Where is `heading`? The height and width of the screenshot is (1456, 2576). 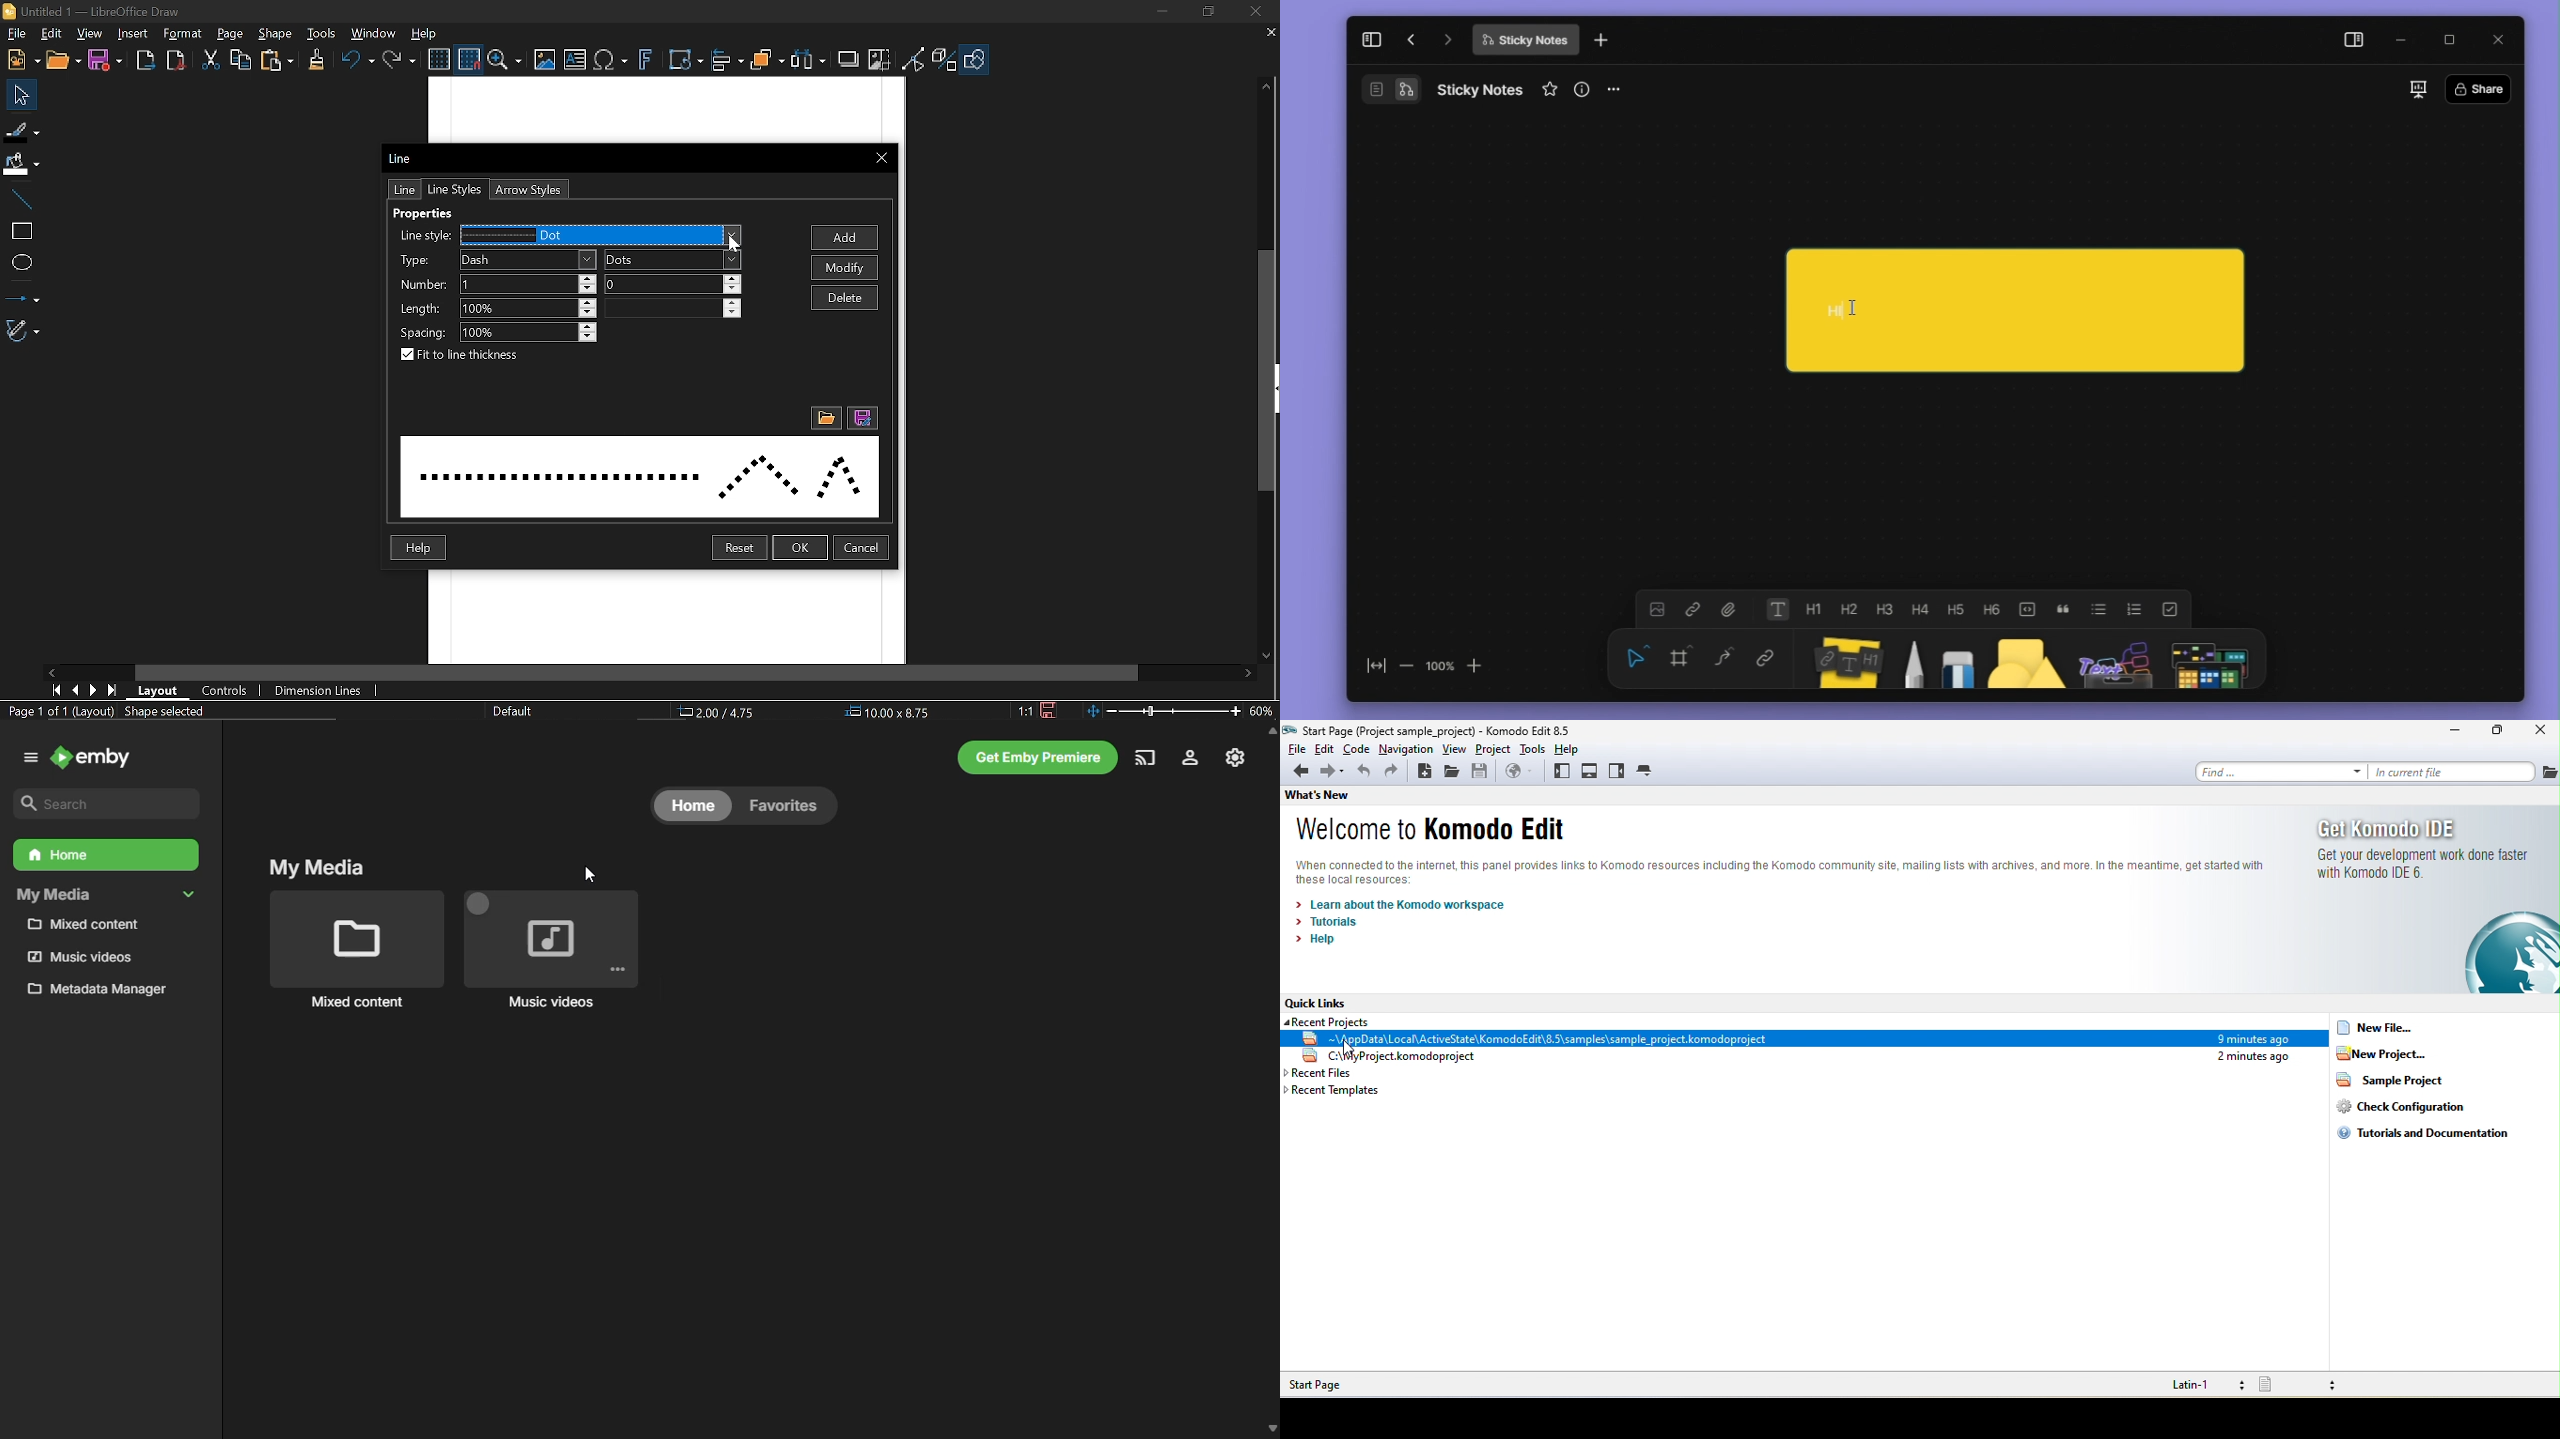 heading is located at coordinates (1853, 609).